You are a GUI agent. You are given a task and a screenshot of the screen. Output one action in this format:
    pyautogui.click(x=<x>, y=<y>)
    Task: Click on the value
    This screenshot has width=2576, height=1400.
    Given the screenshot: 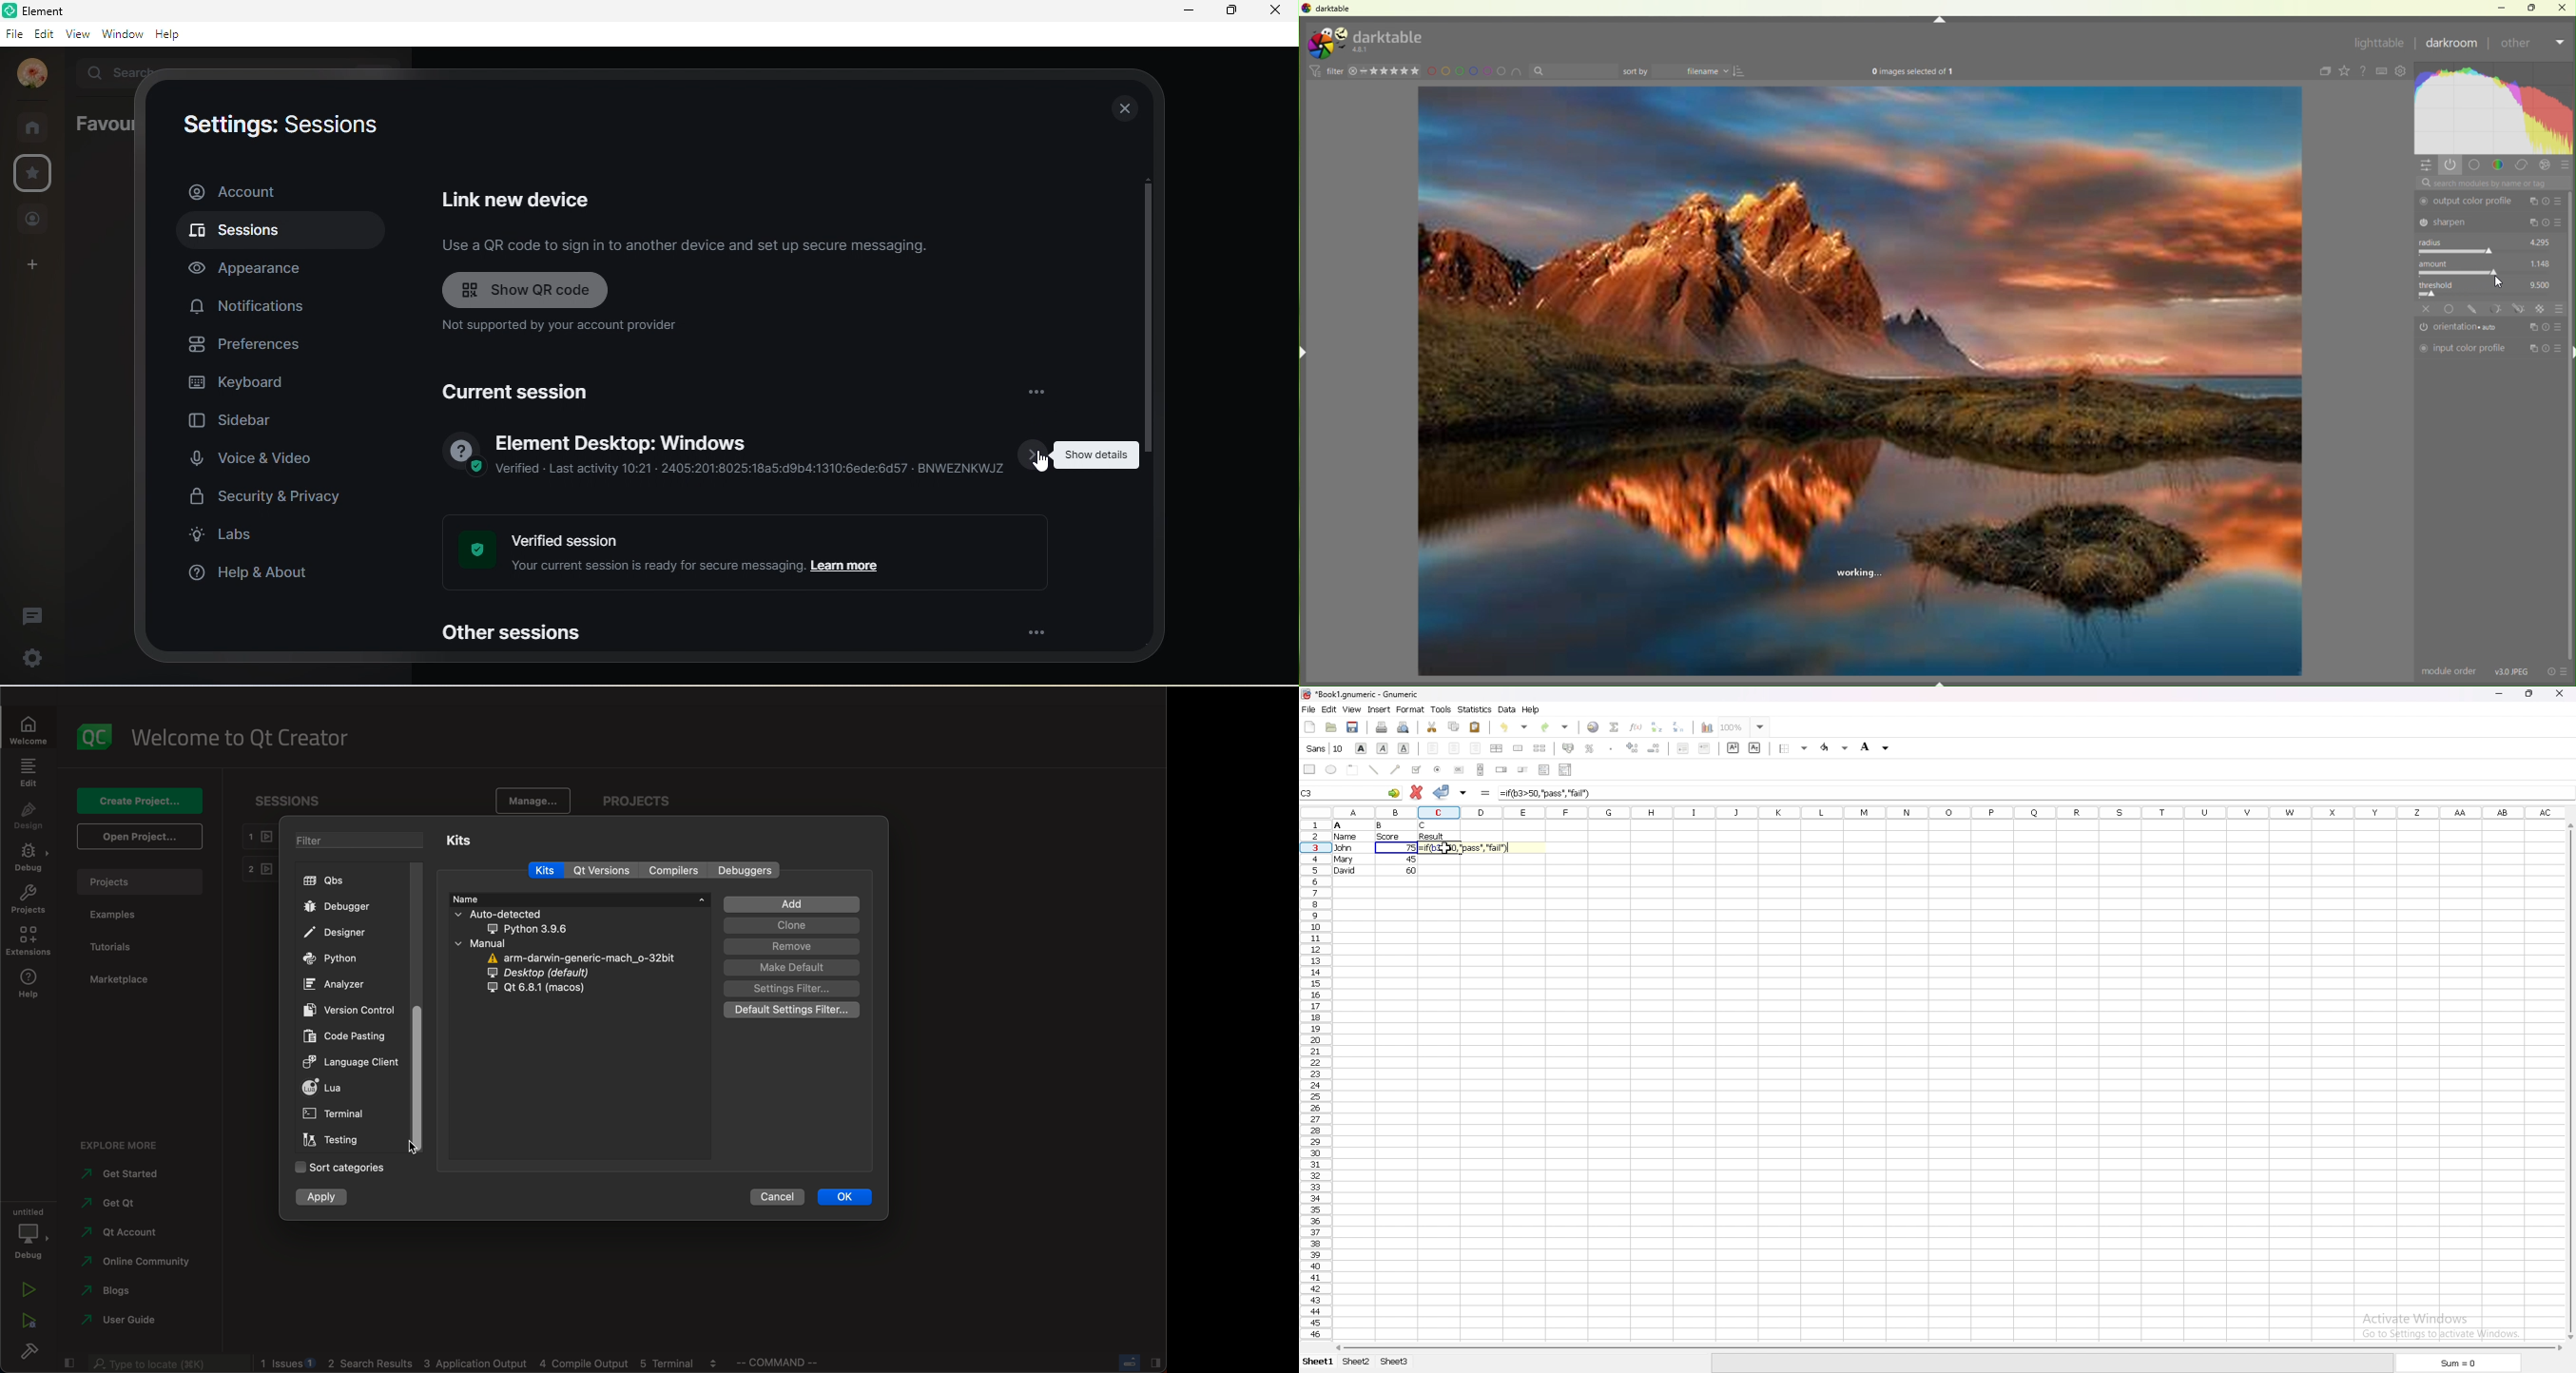 What is the action you would take?
    pyautogui.click(x=2541, y=263)
    